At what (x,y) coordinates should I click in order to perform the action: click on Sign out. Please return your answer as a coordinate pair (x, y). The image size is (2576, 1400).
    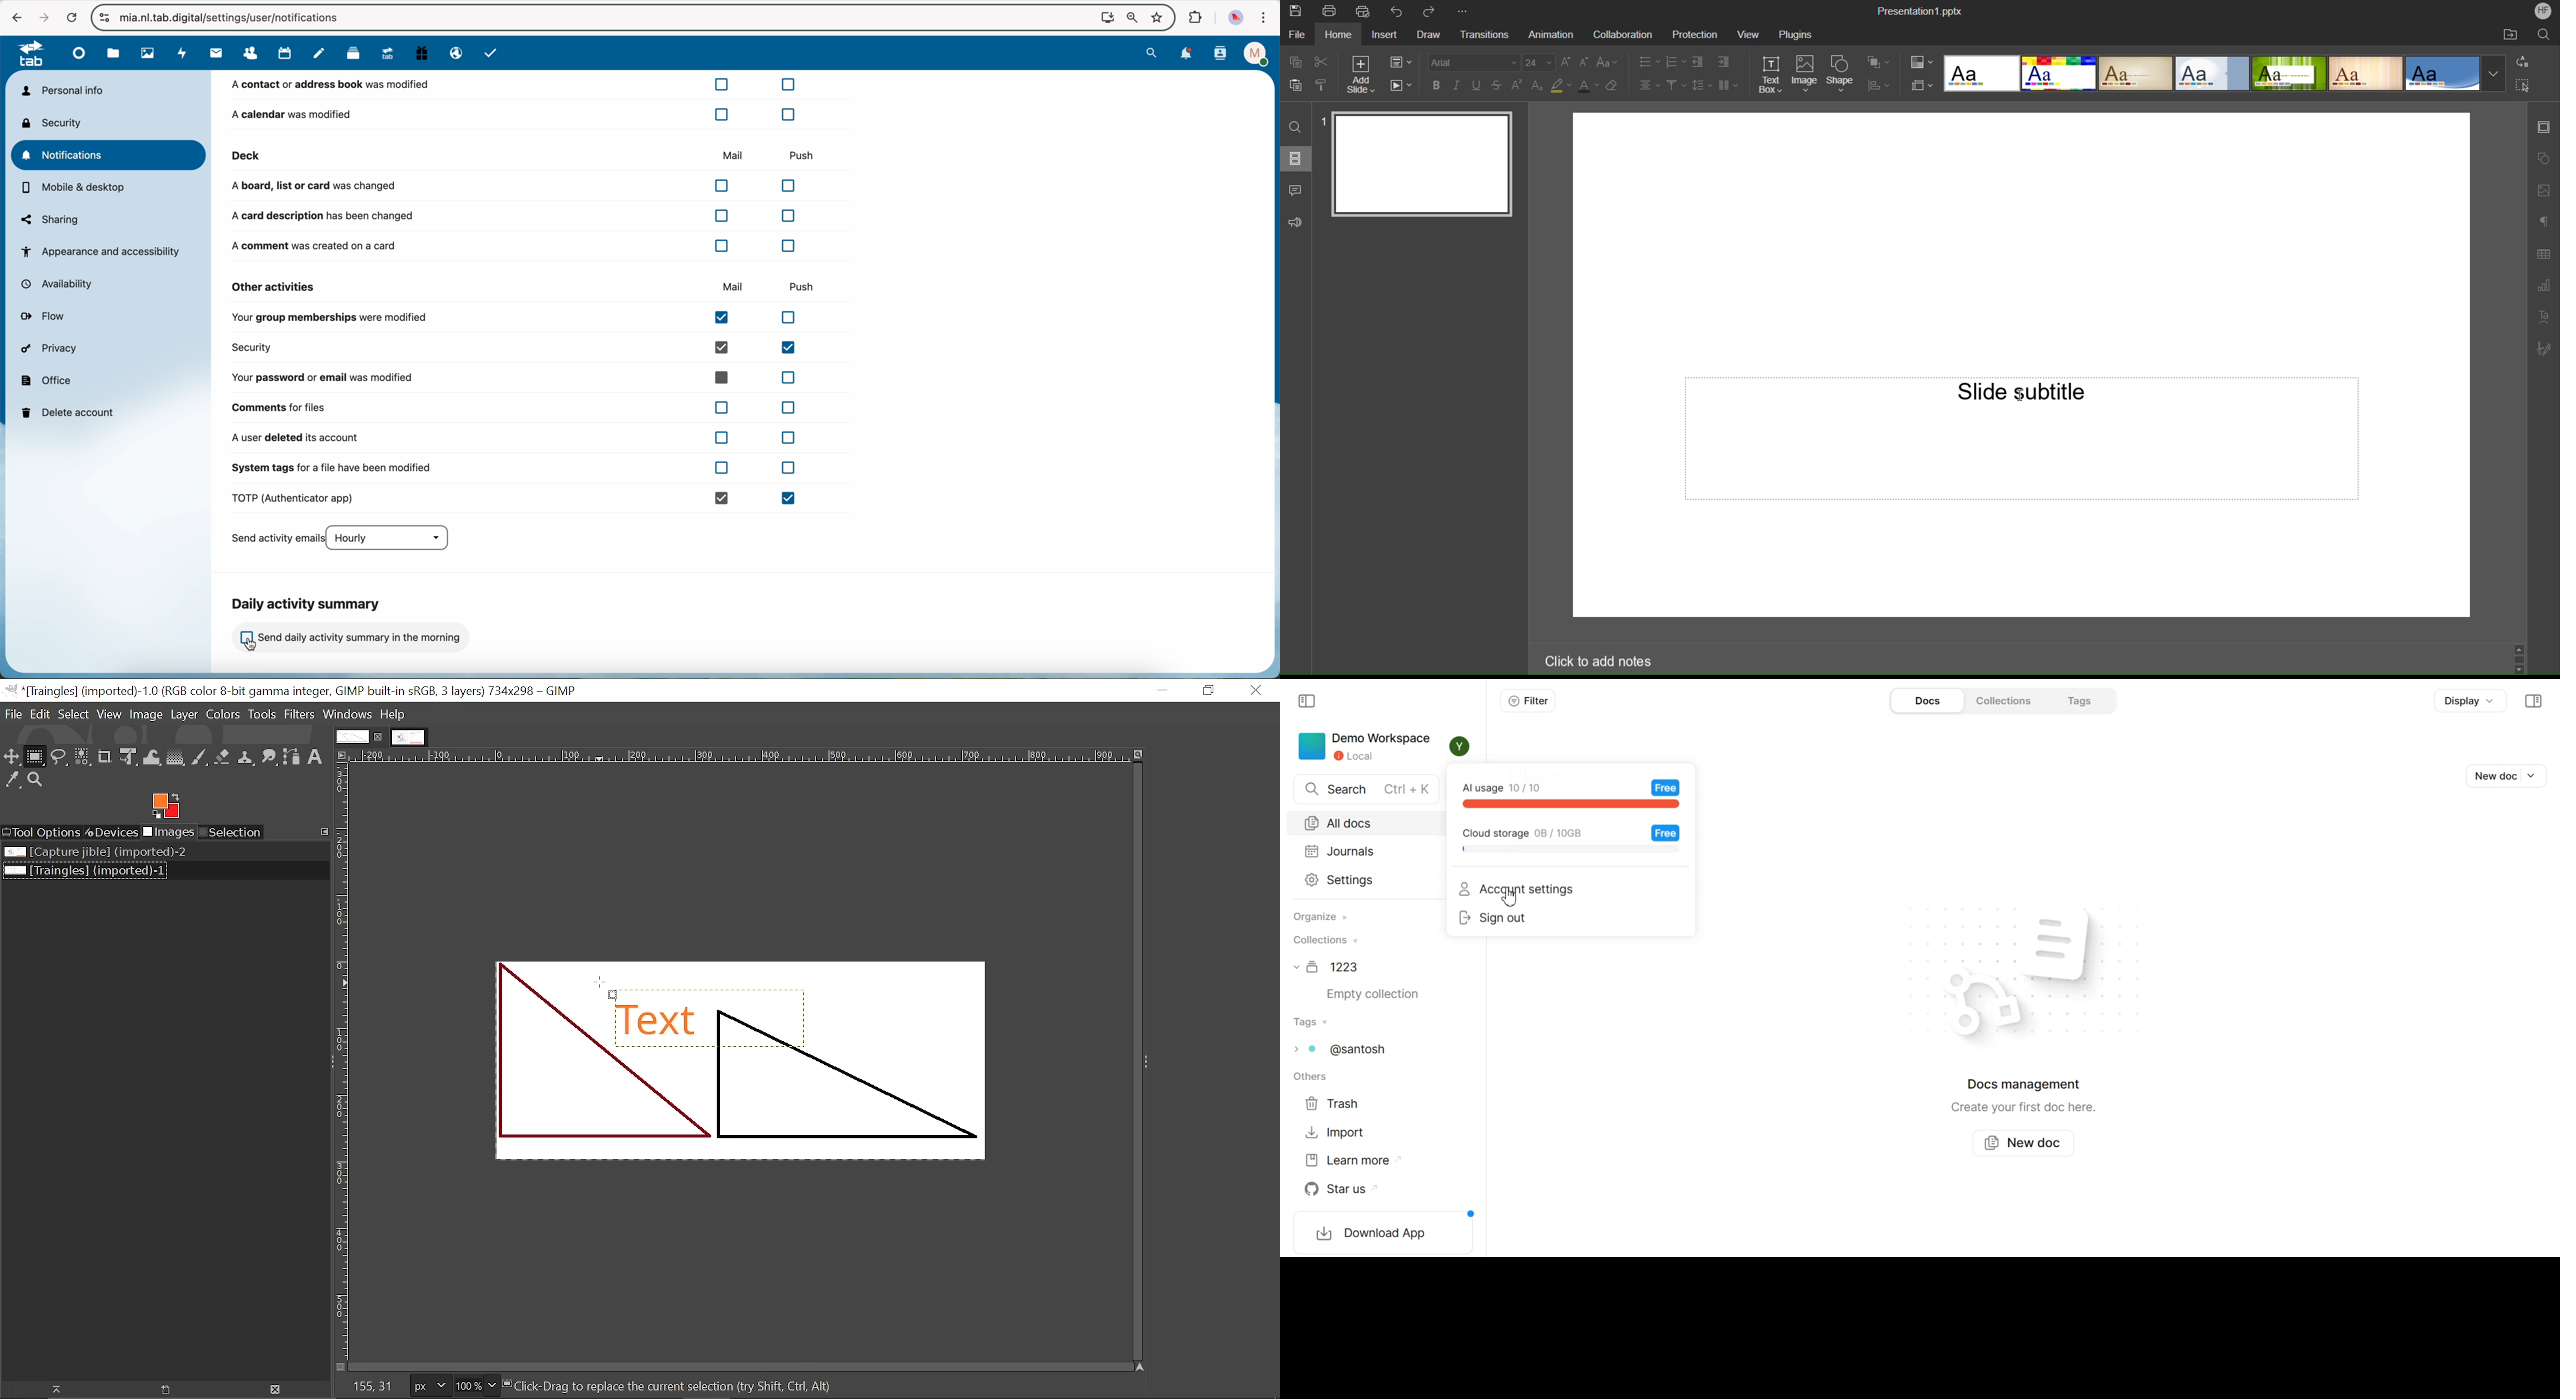
    Looking at the image, I should click on (1569, 919).